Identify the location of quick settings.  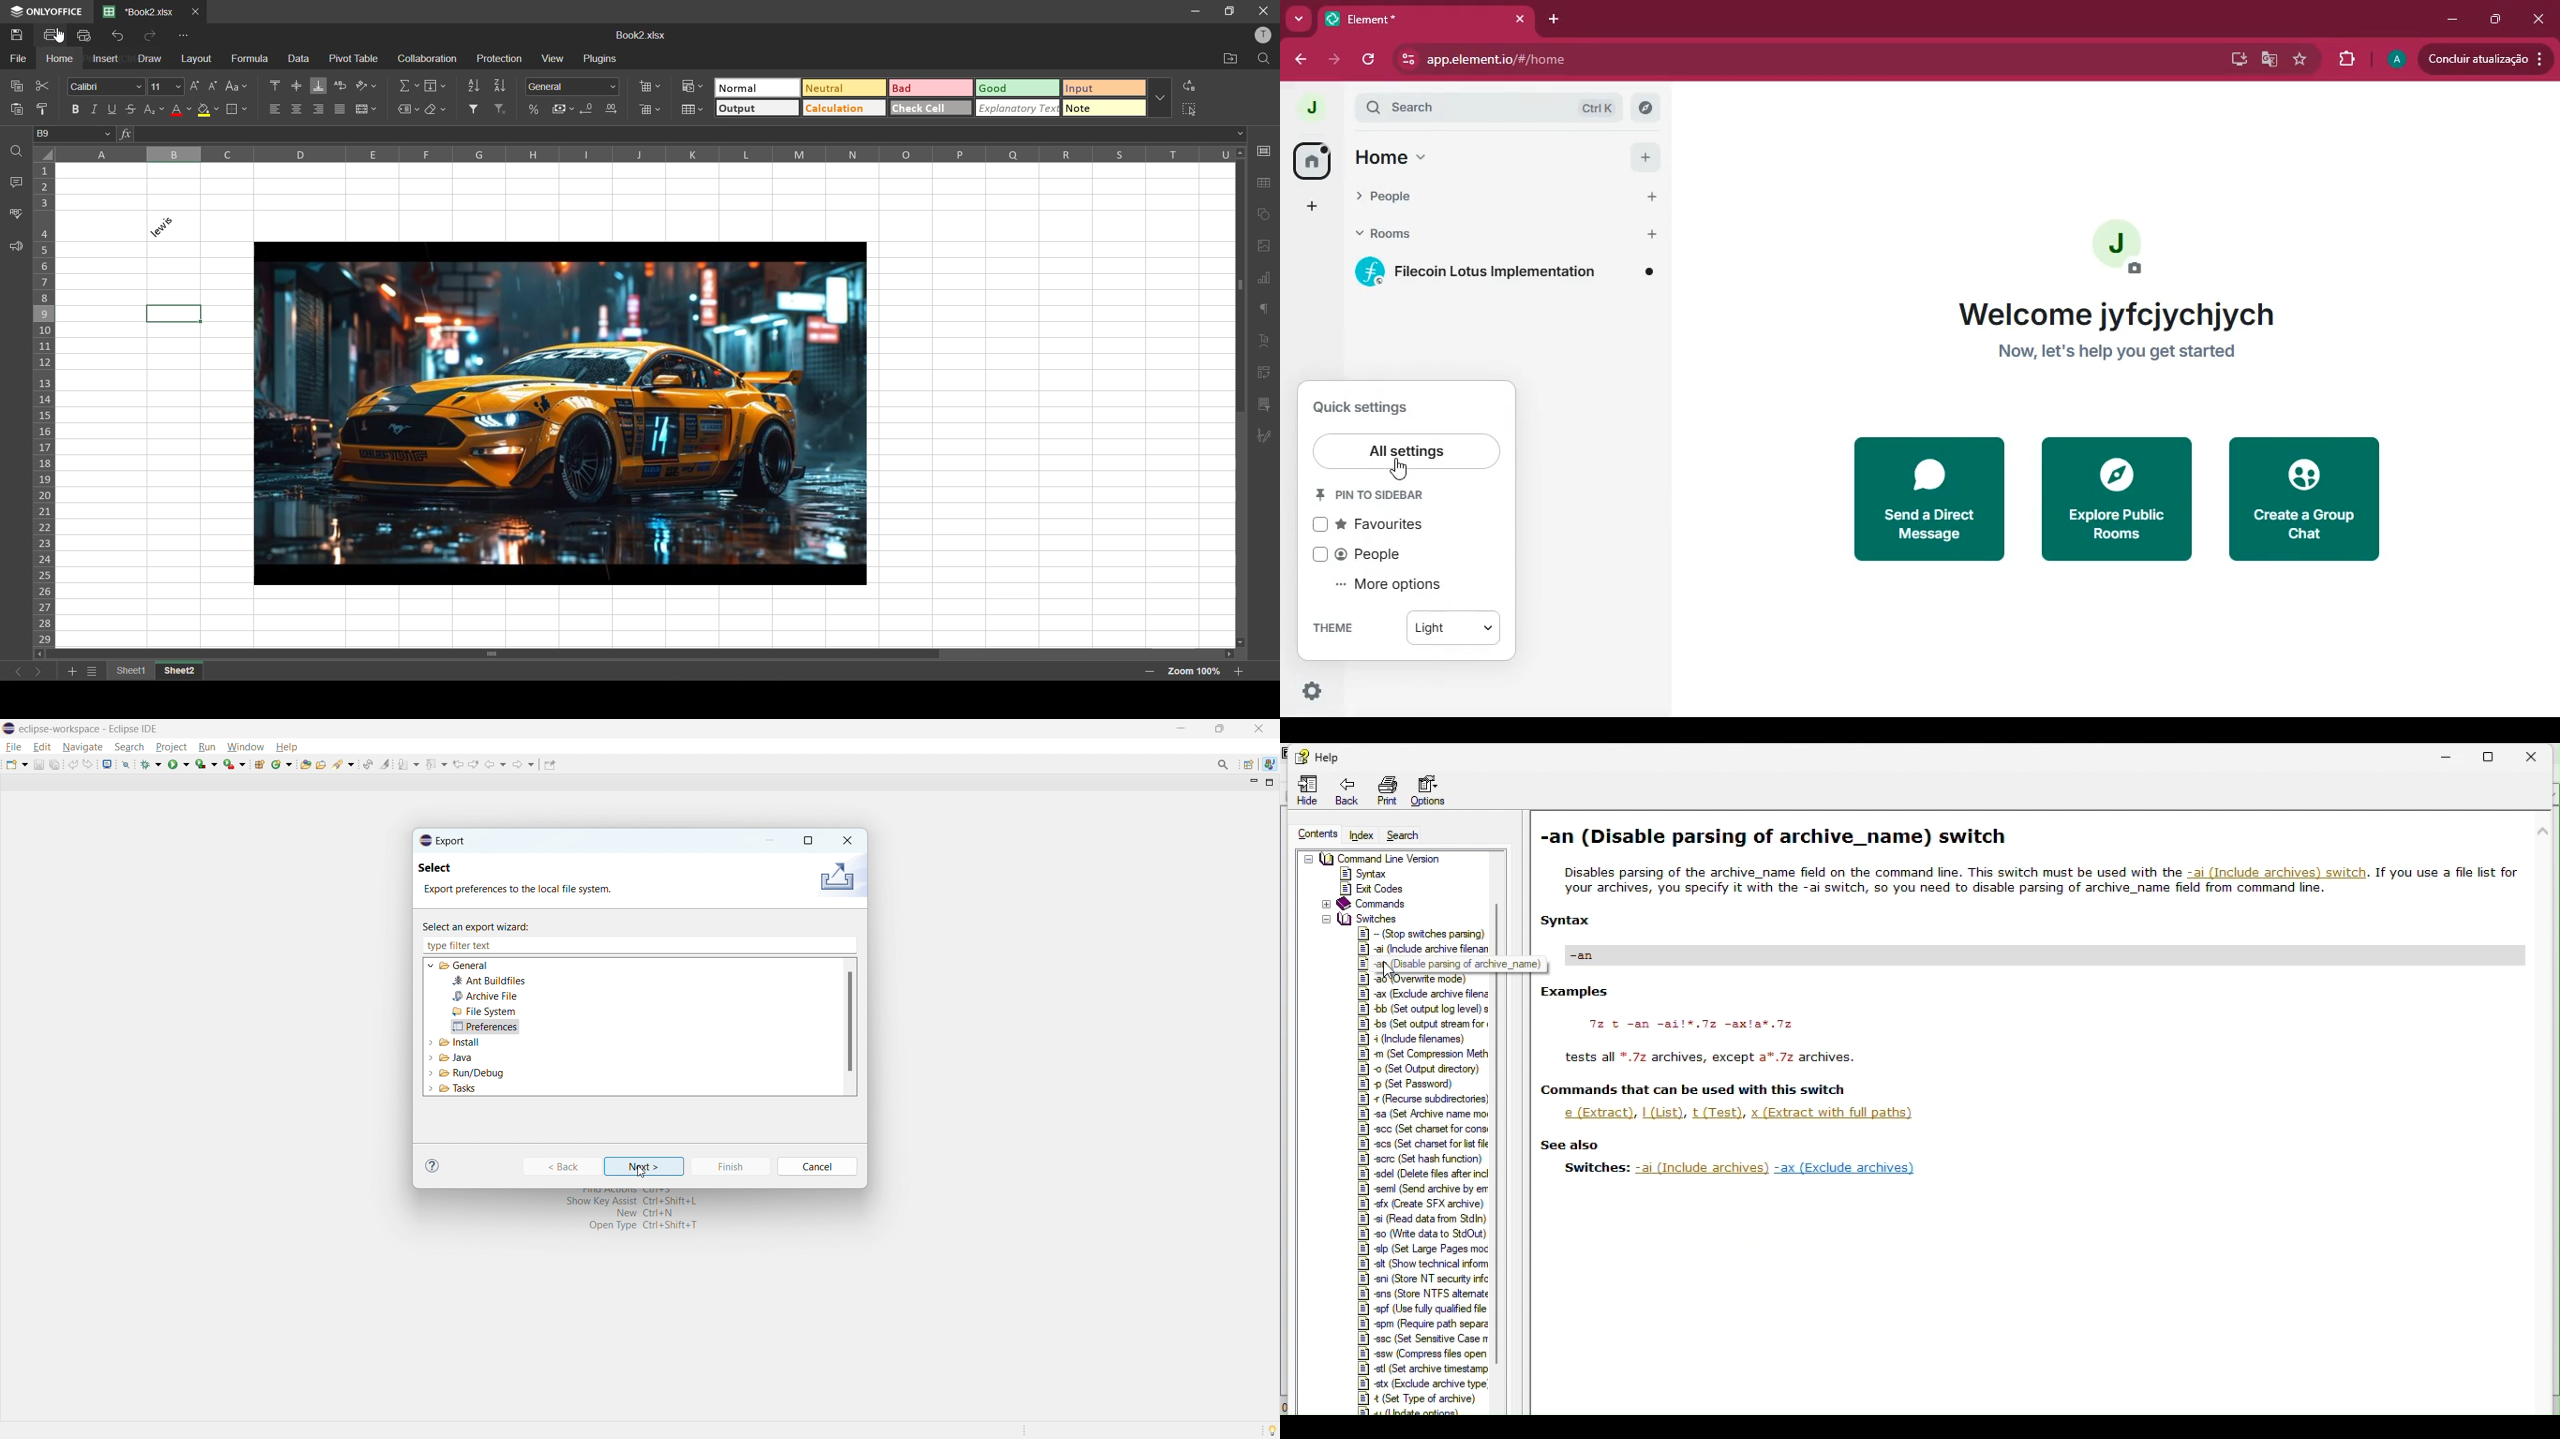
(1378, 410).